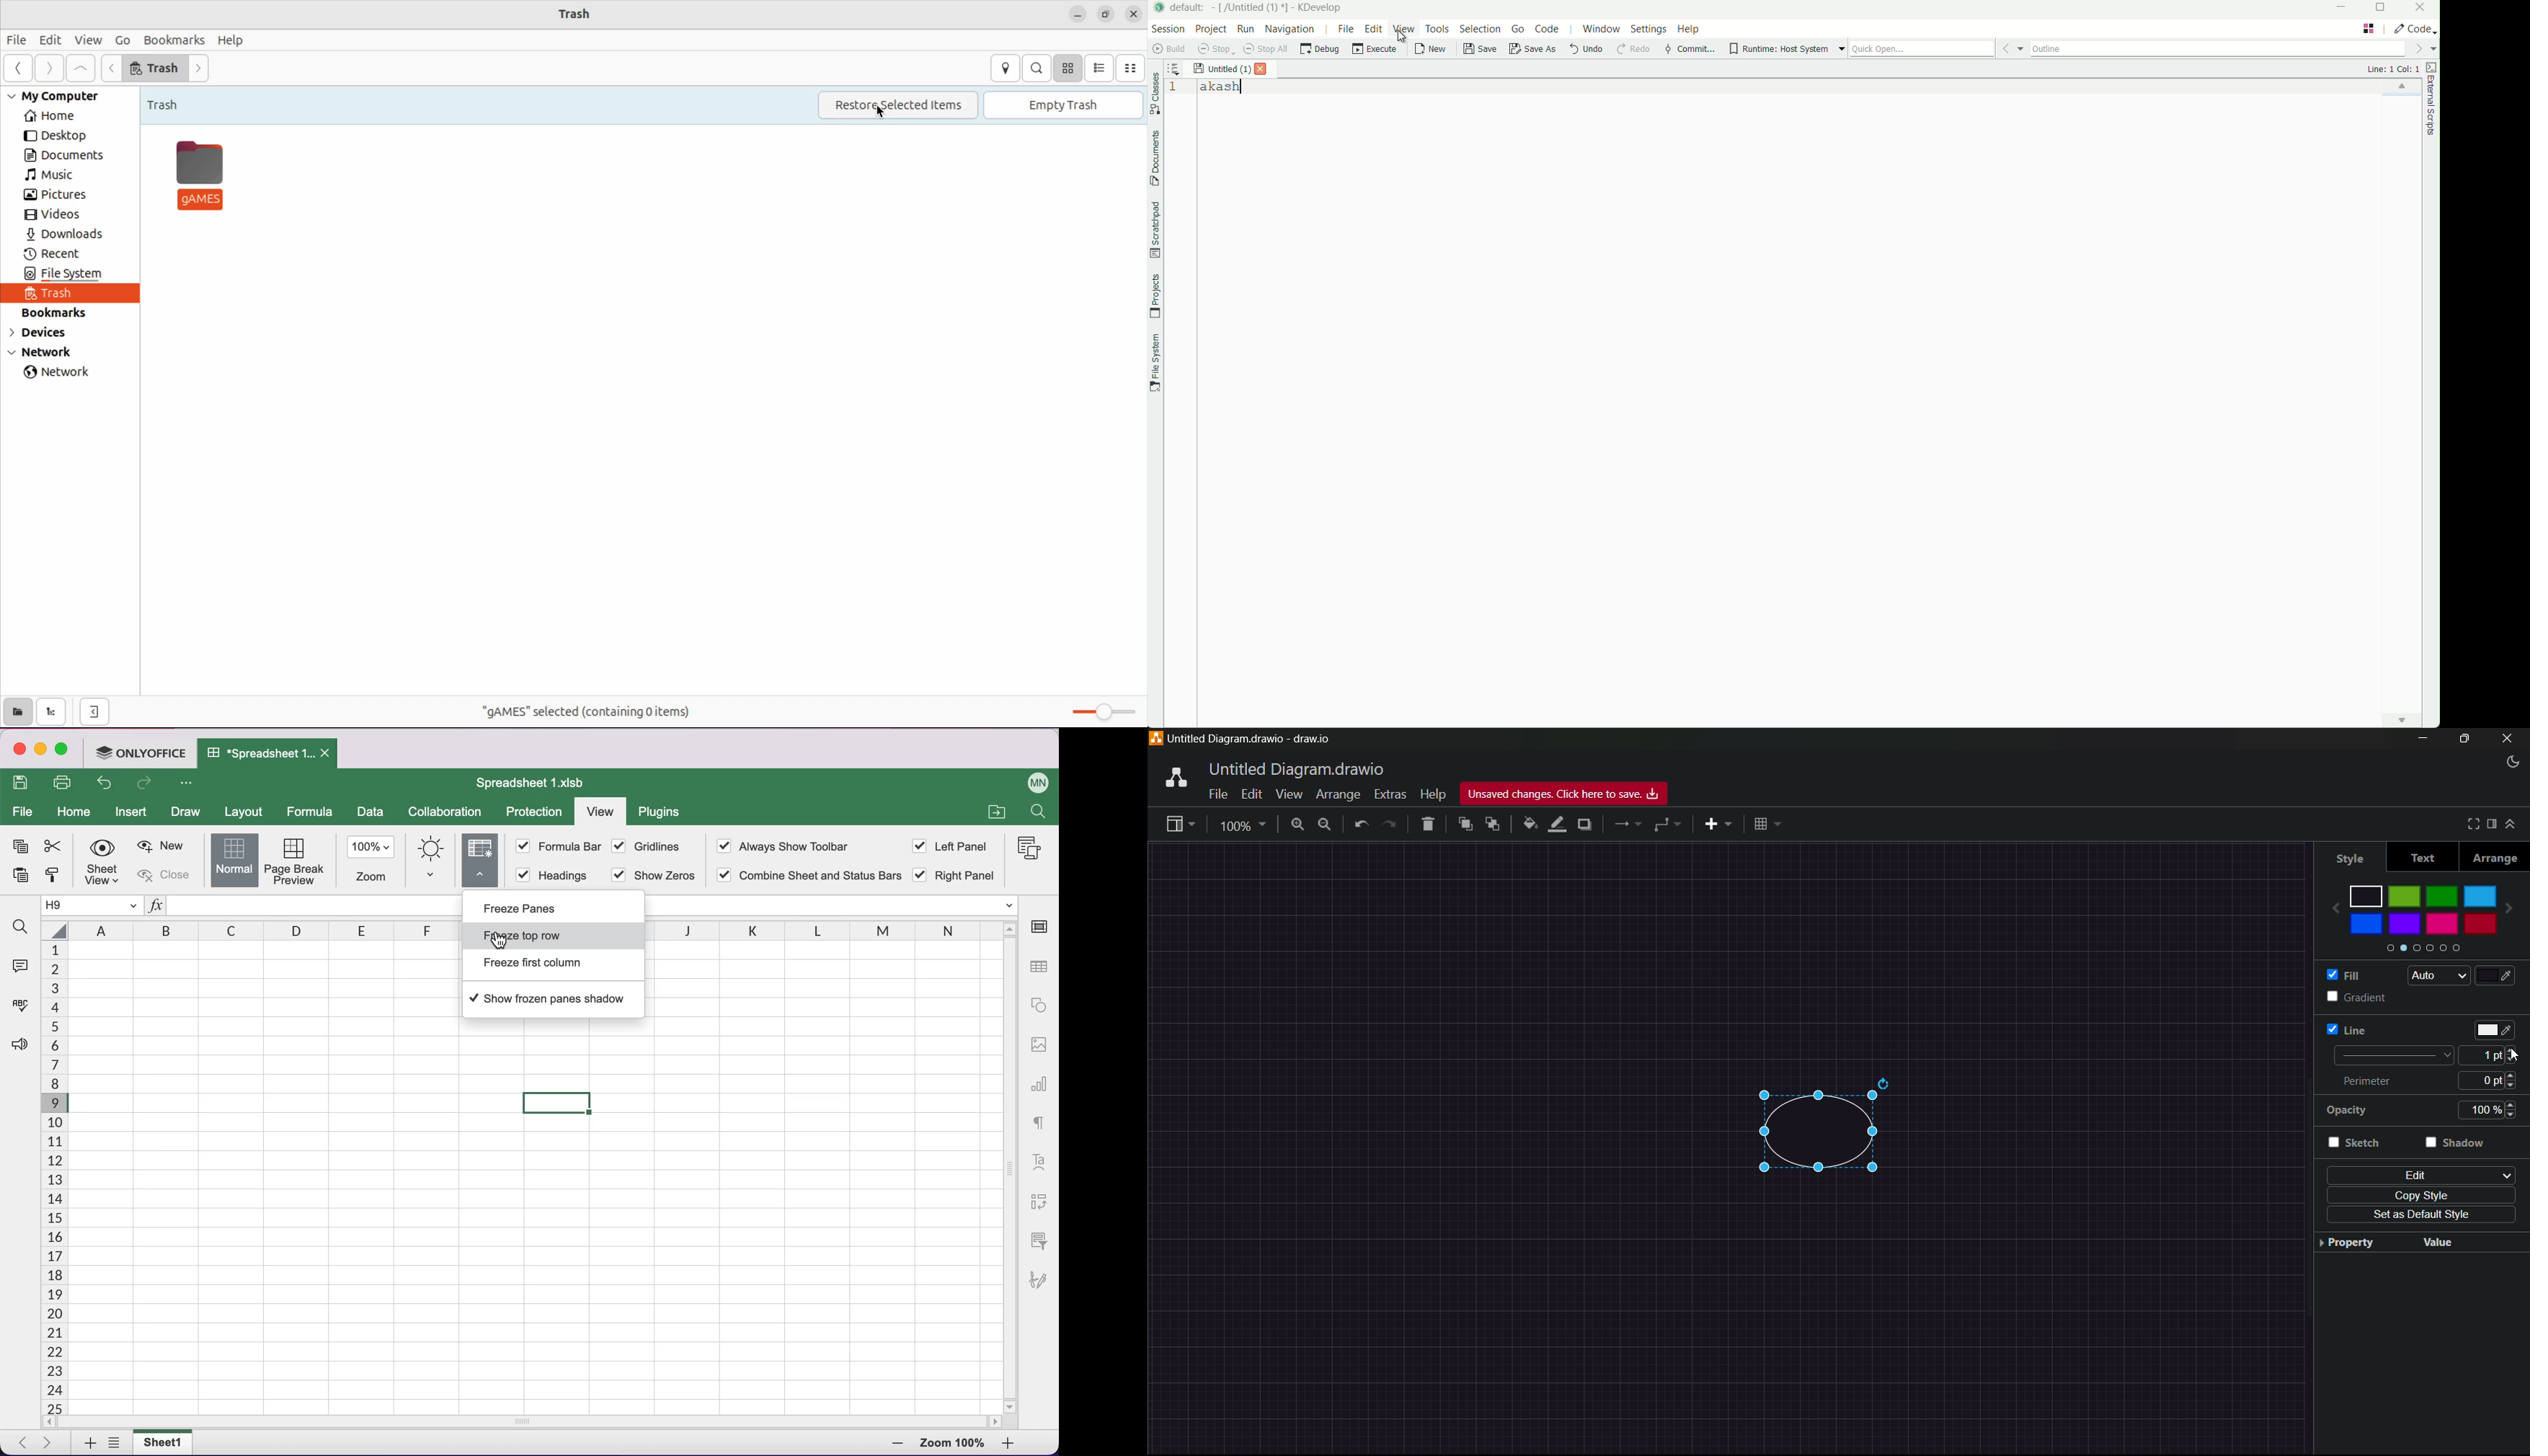 Image resolution: width=2548 pixels, height=1456 pixels. I want to click on show places, so click(17, 712).